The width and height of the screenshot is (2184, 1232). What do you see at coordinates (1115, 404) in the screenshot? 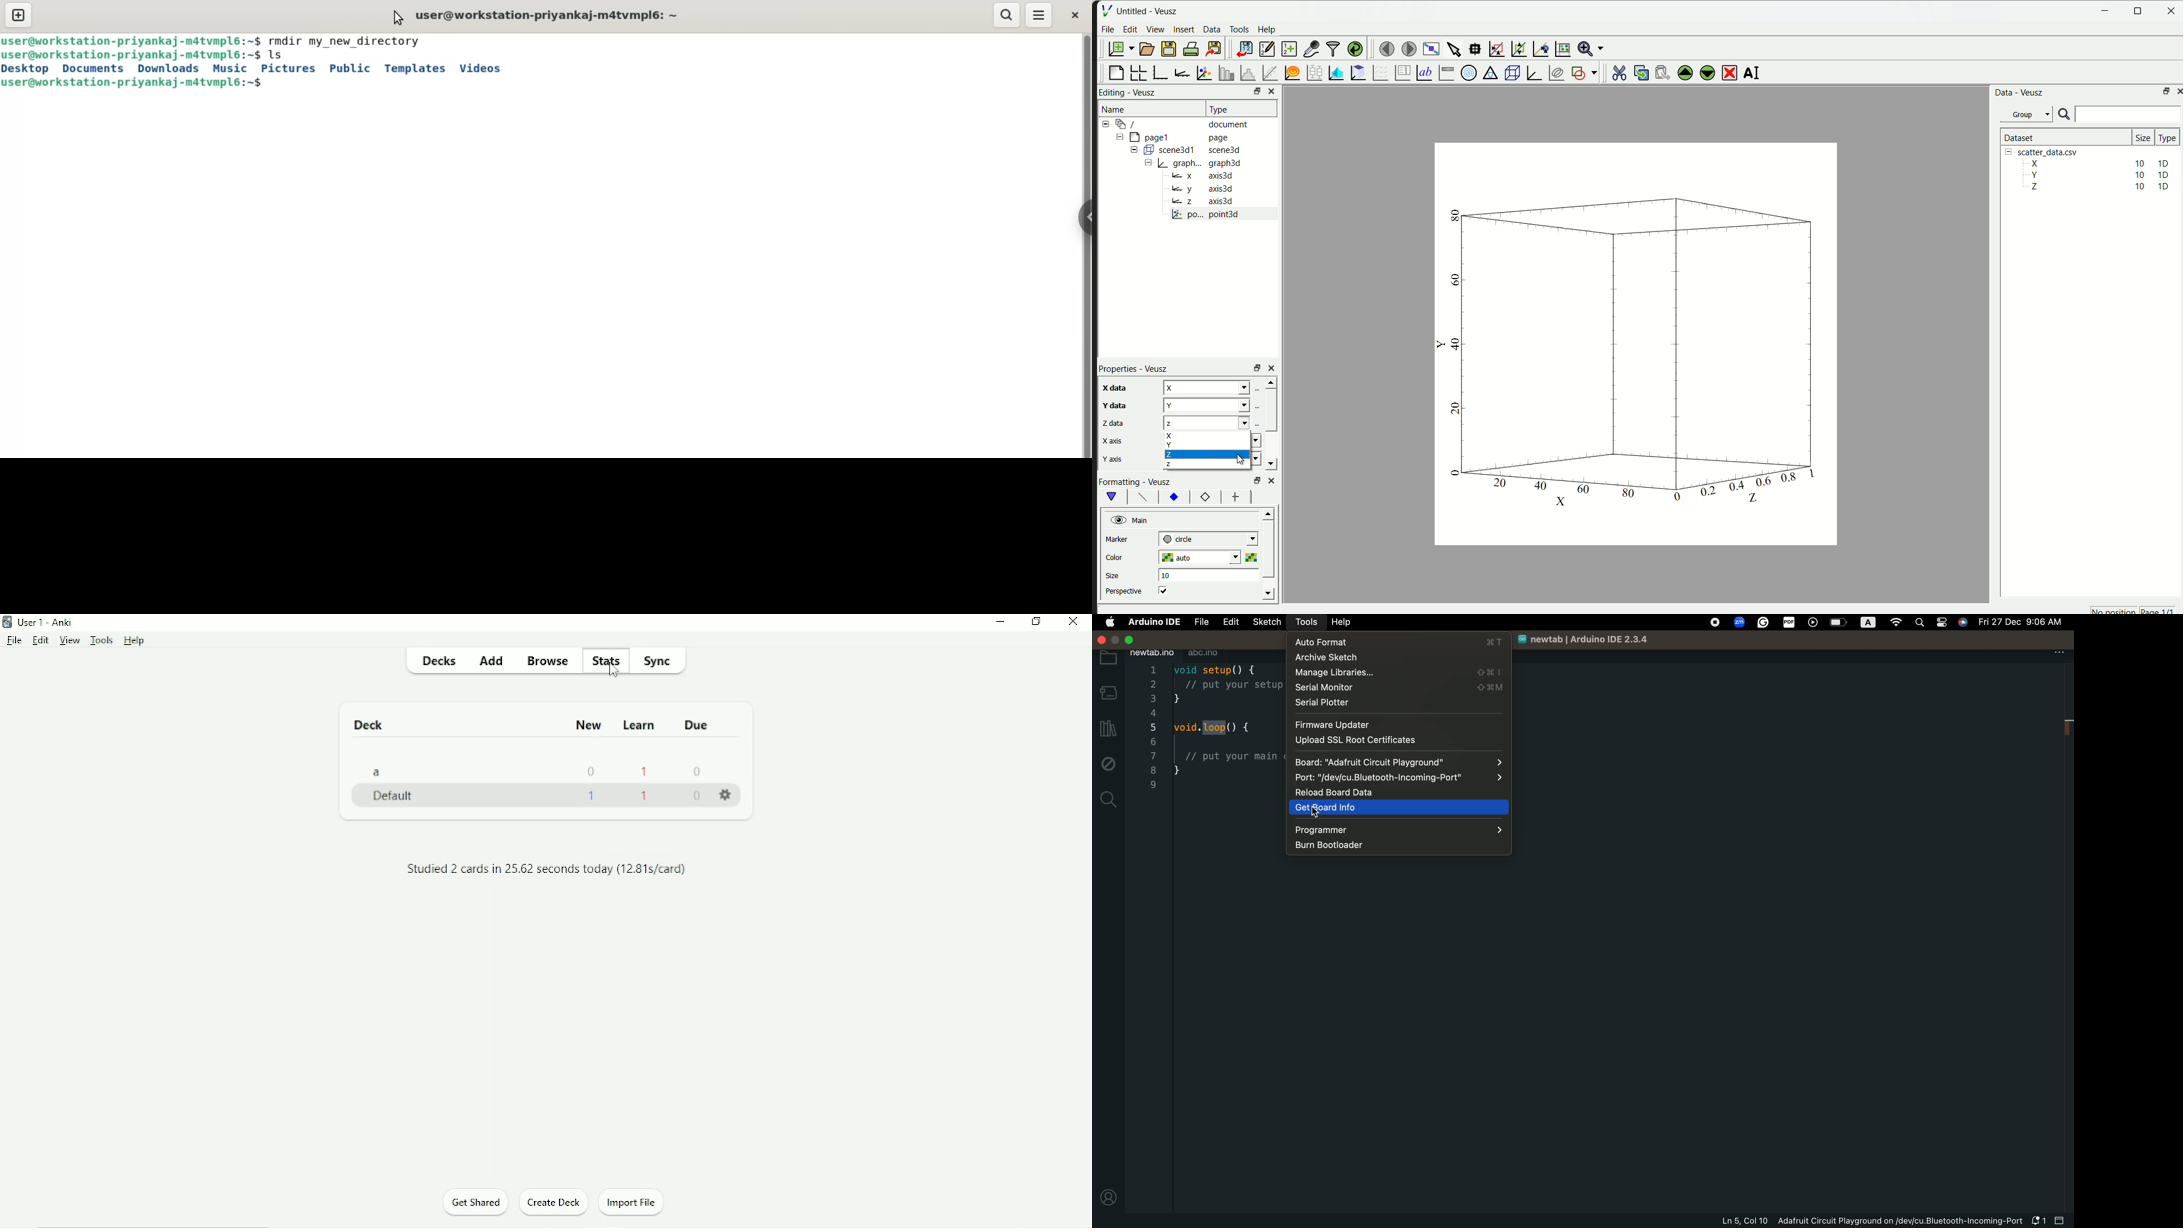
I see `y data` at bounding box center [1115, 404].